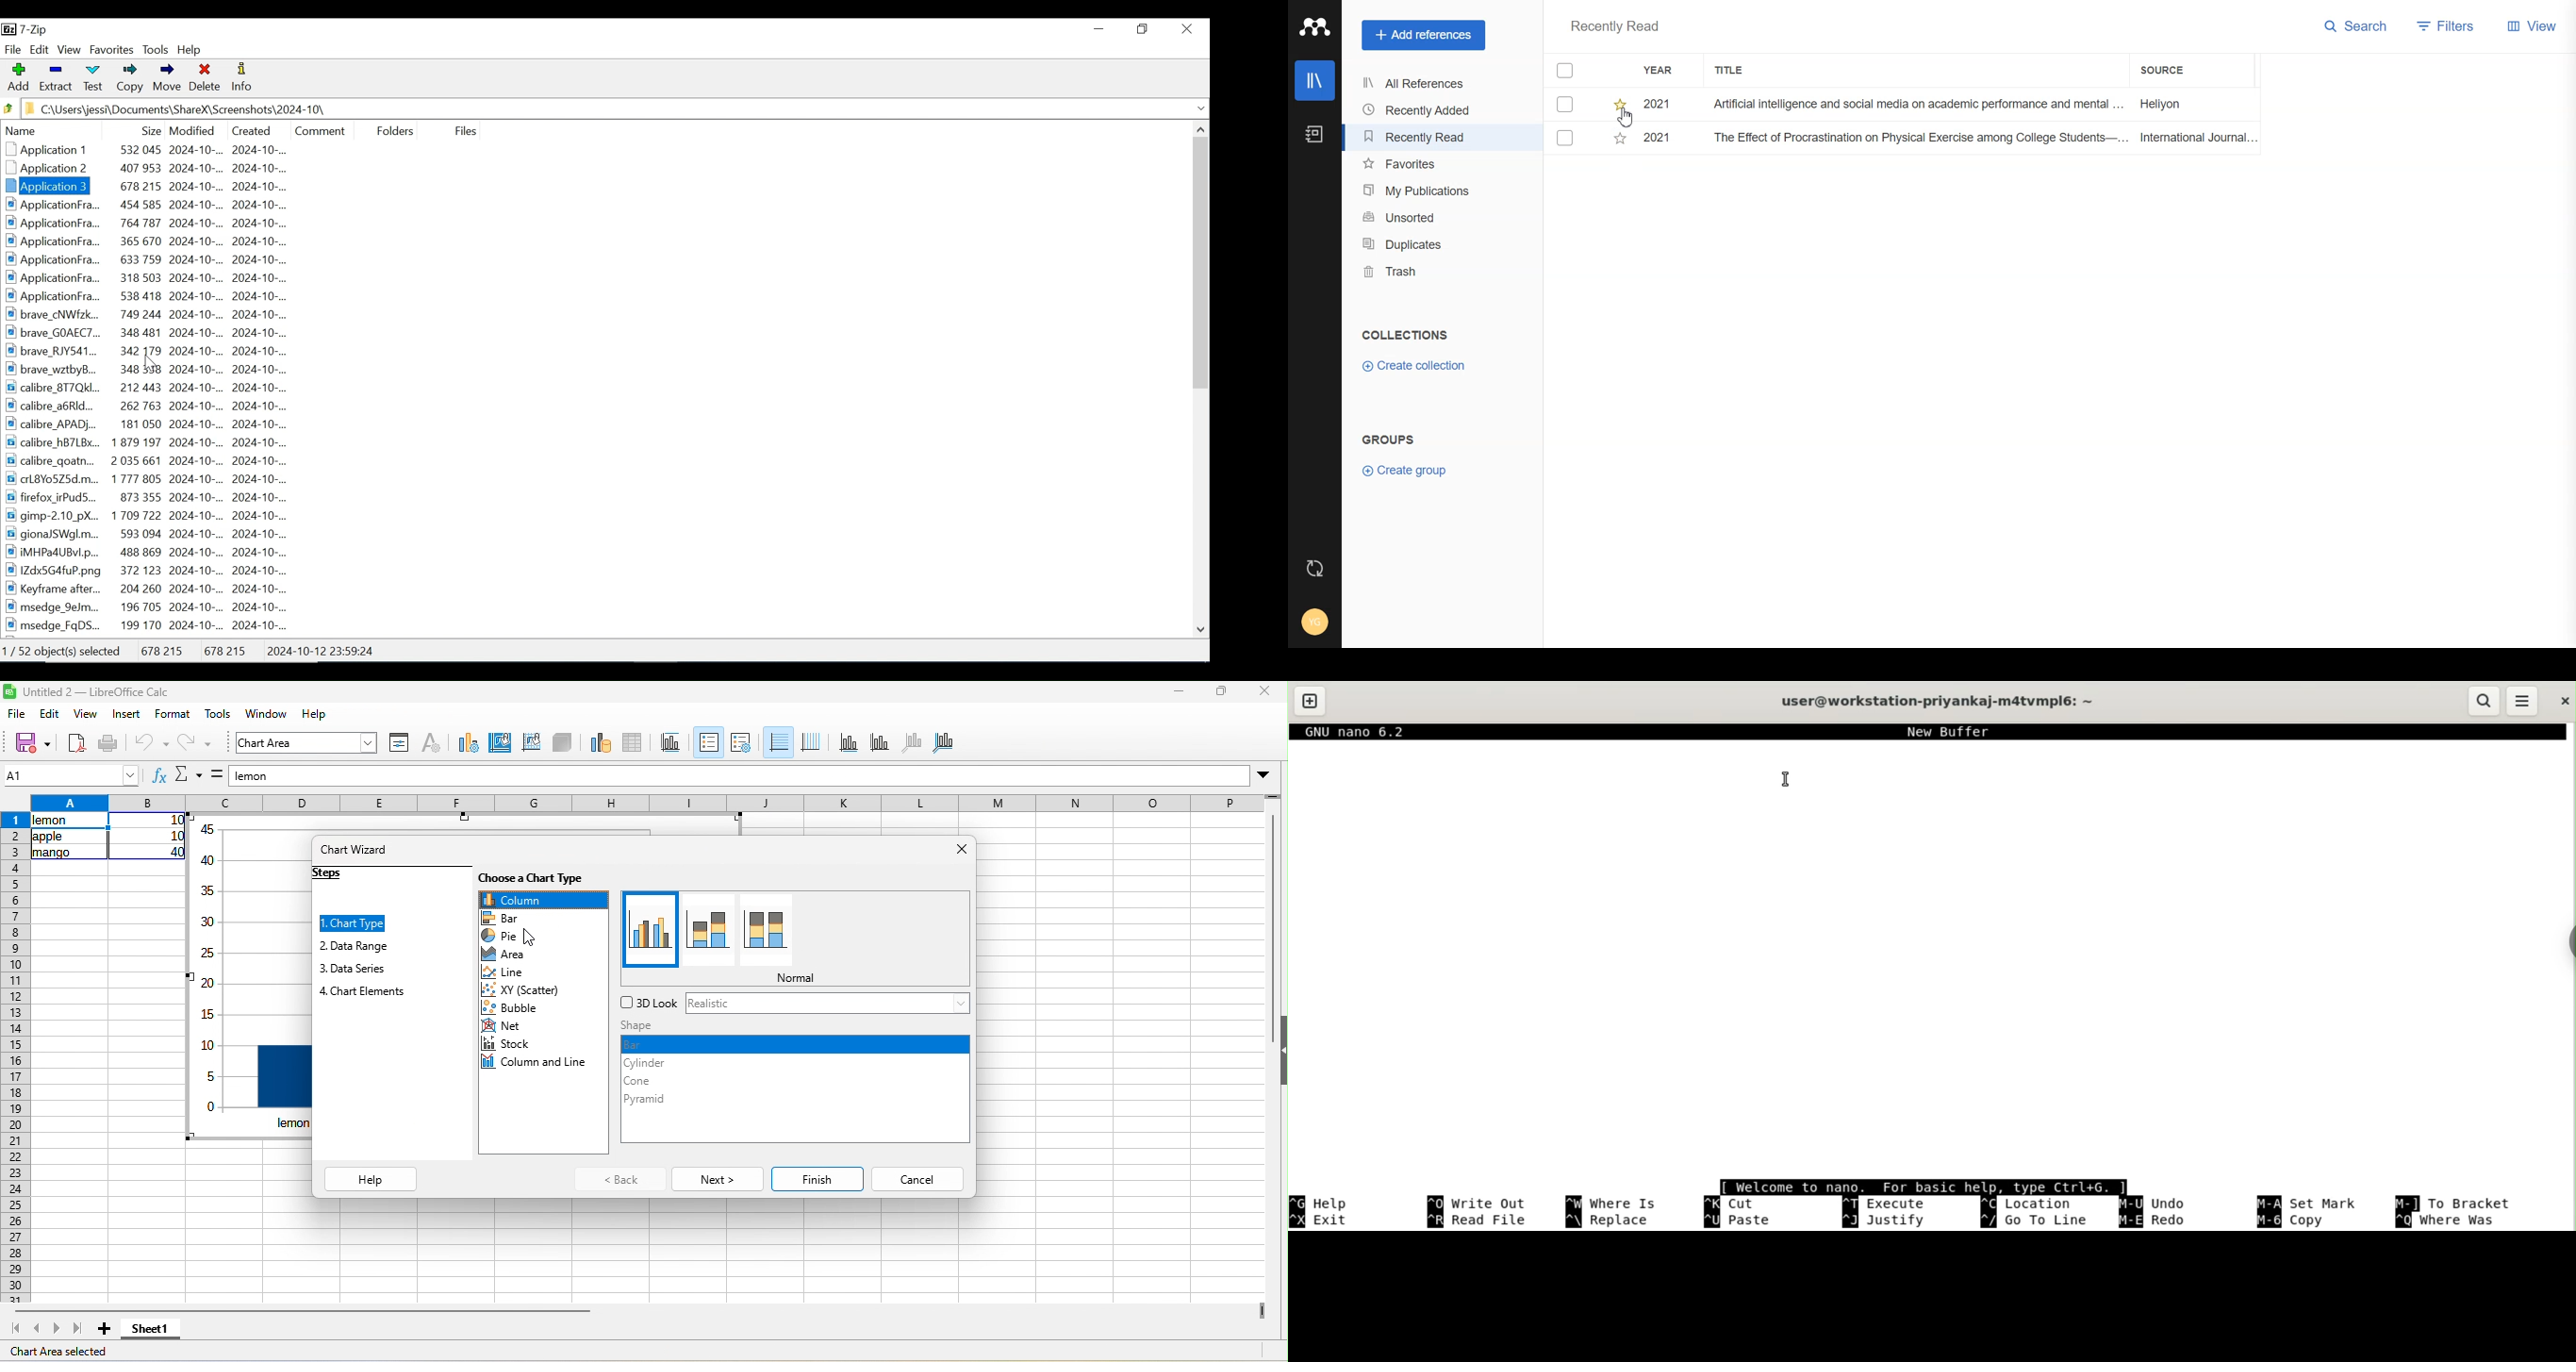  I want to click on column headings, so click(643, 802).